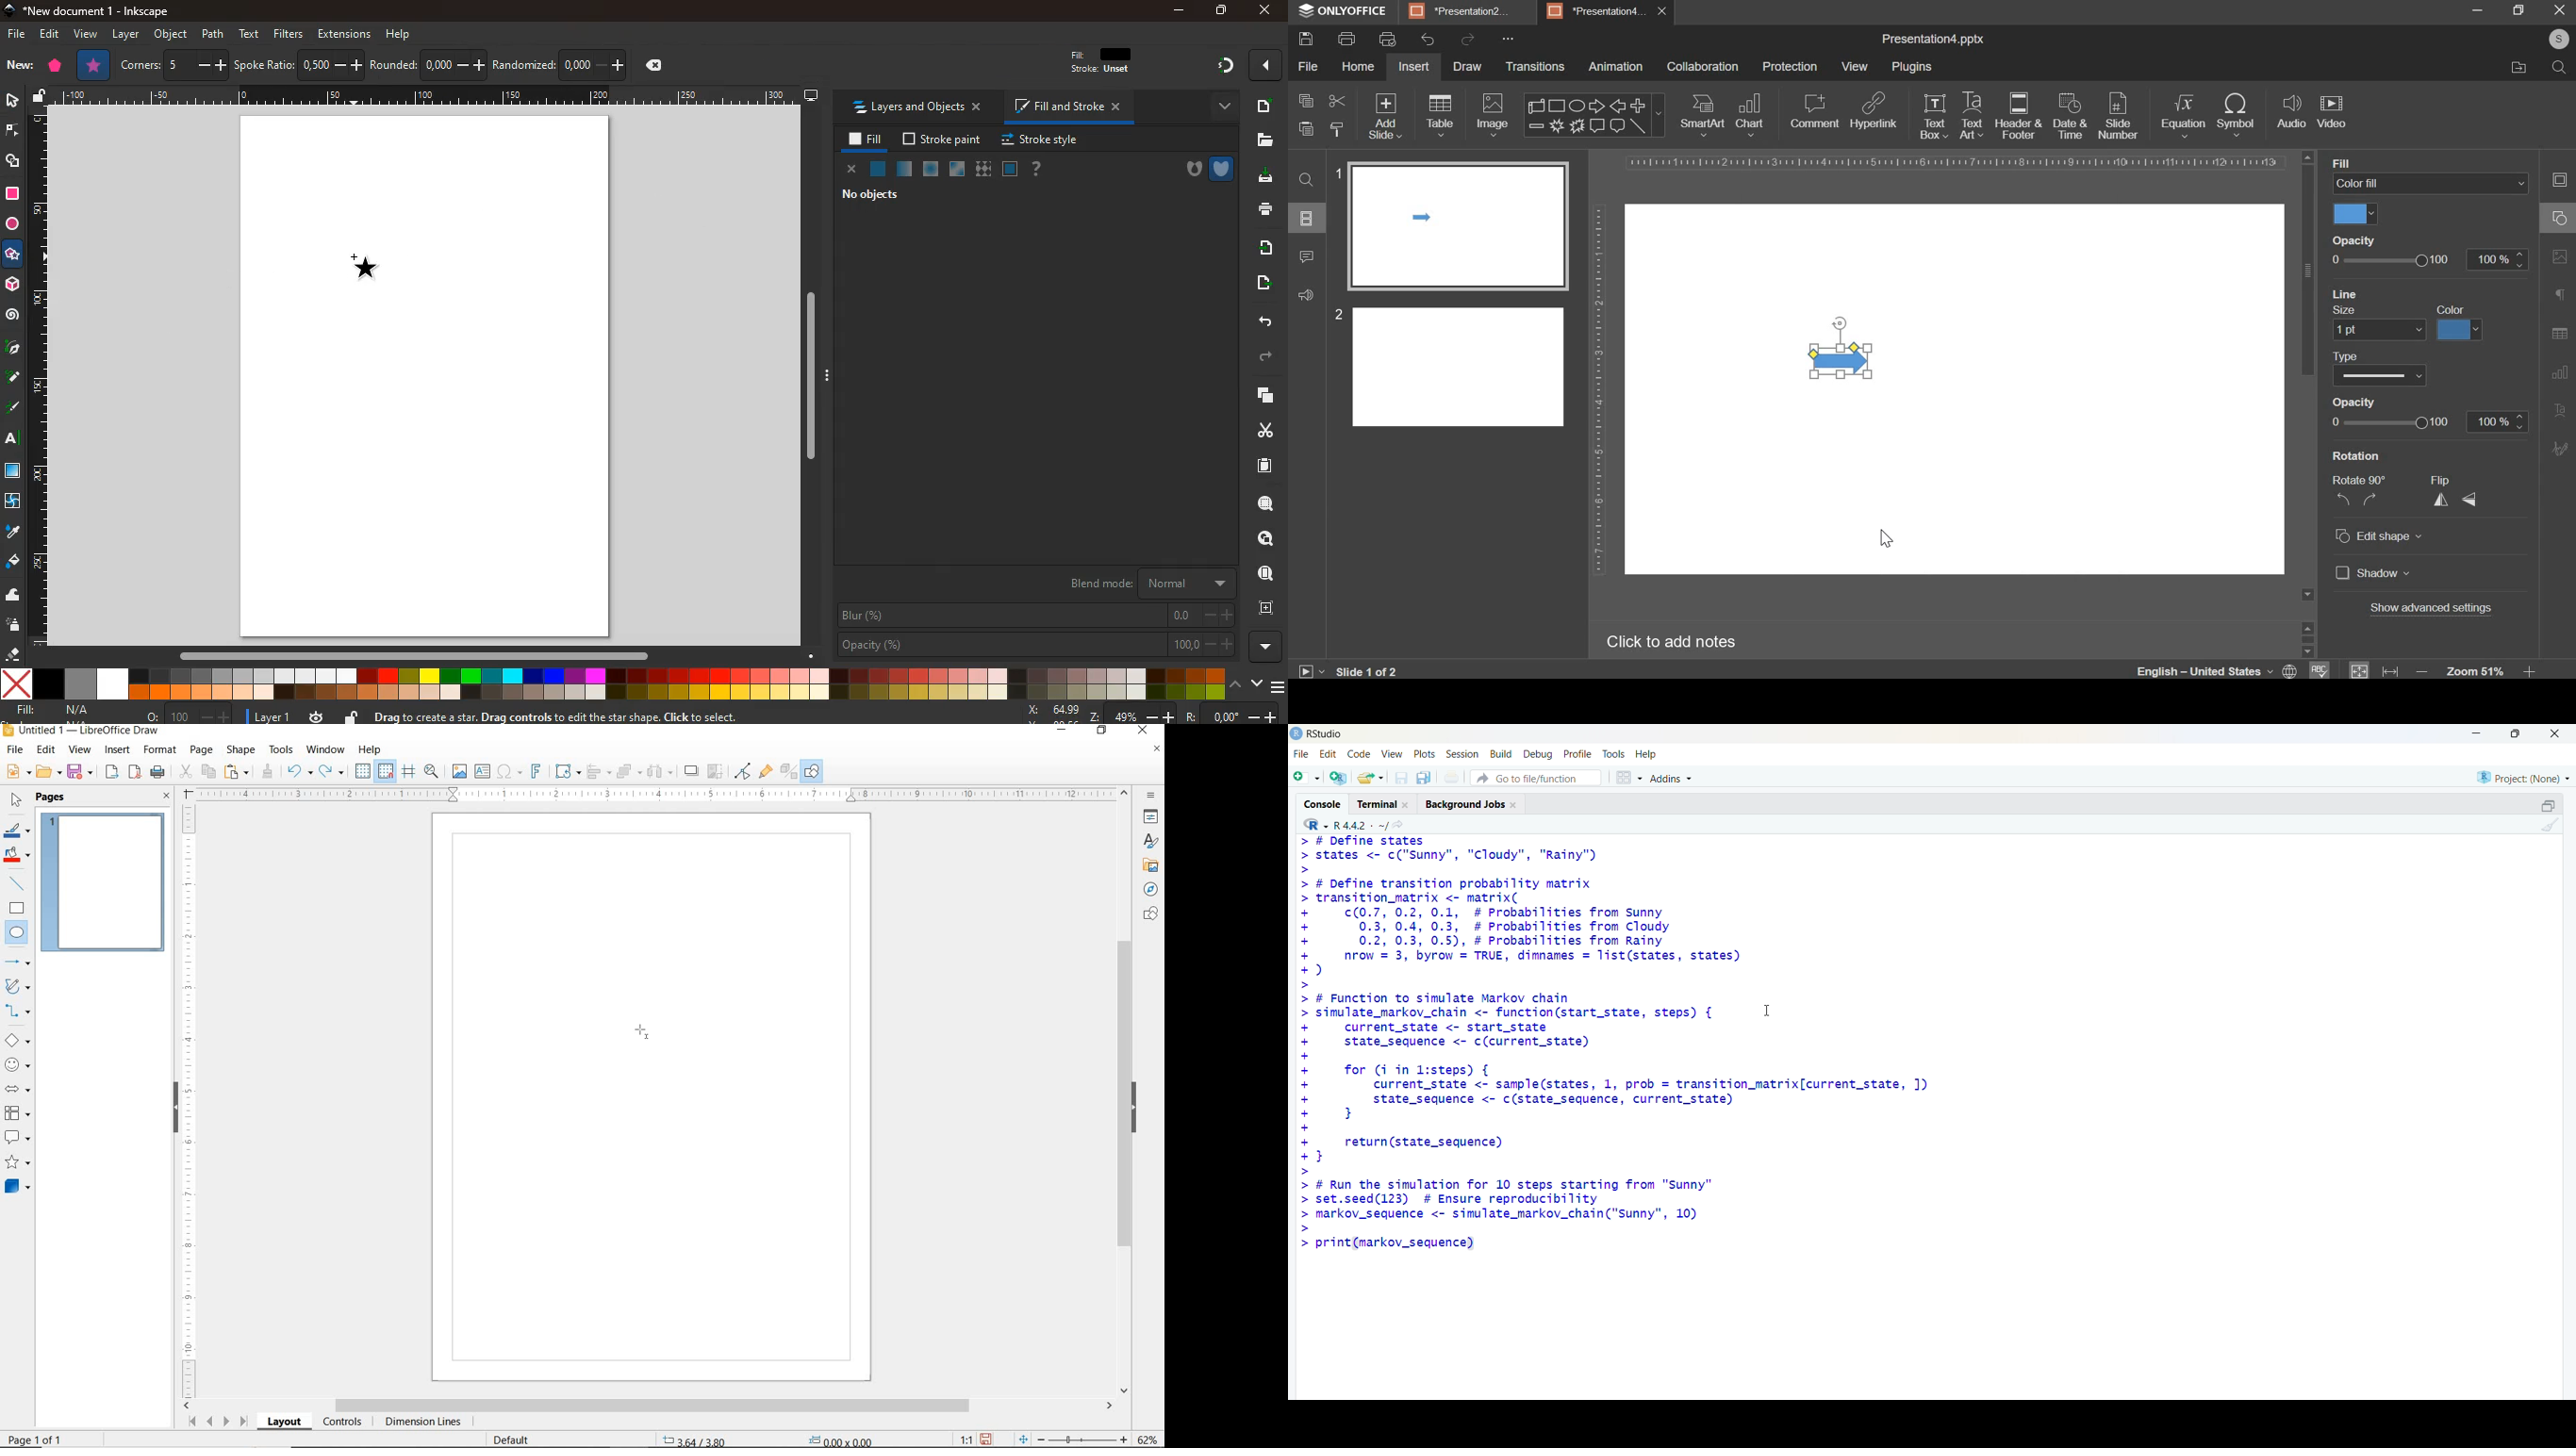 The image size is (2576, 1456). I want to click on ZOOM OUT OR ZOOM IN, so click(1074, 1440).